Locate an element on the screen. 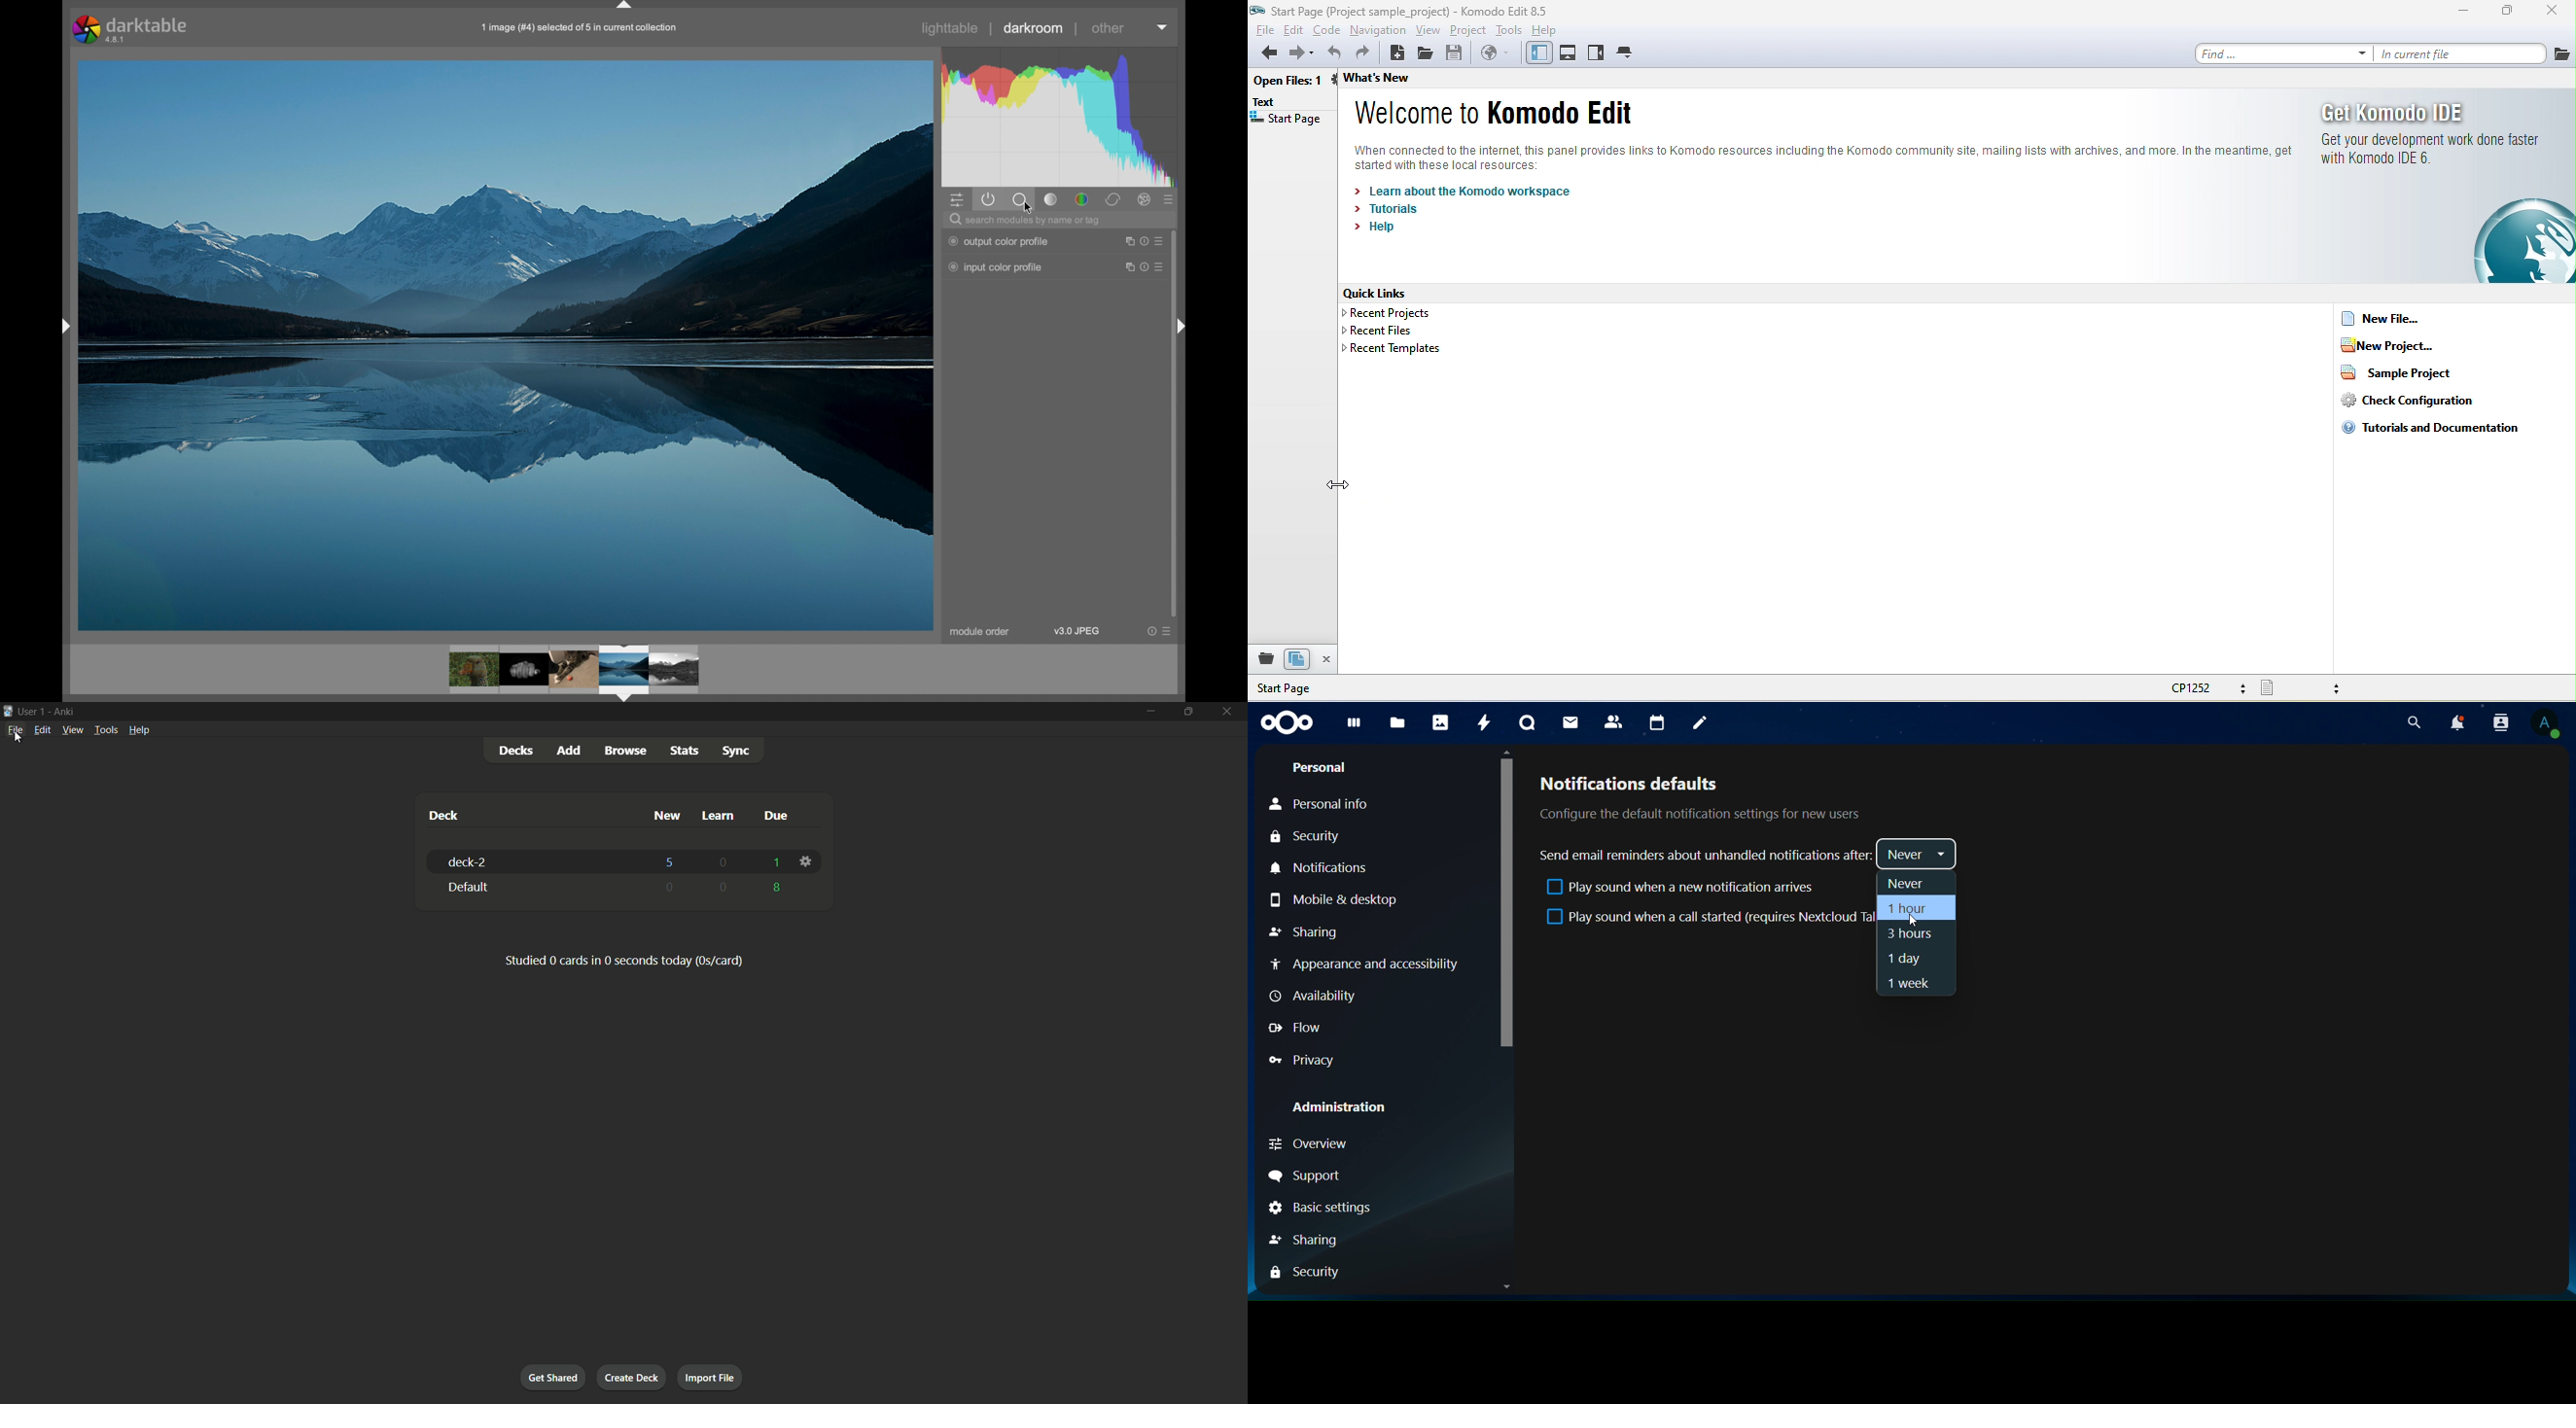  Security is located at coordinates (1304, 1273).